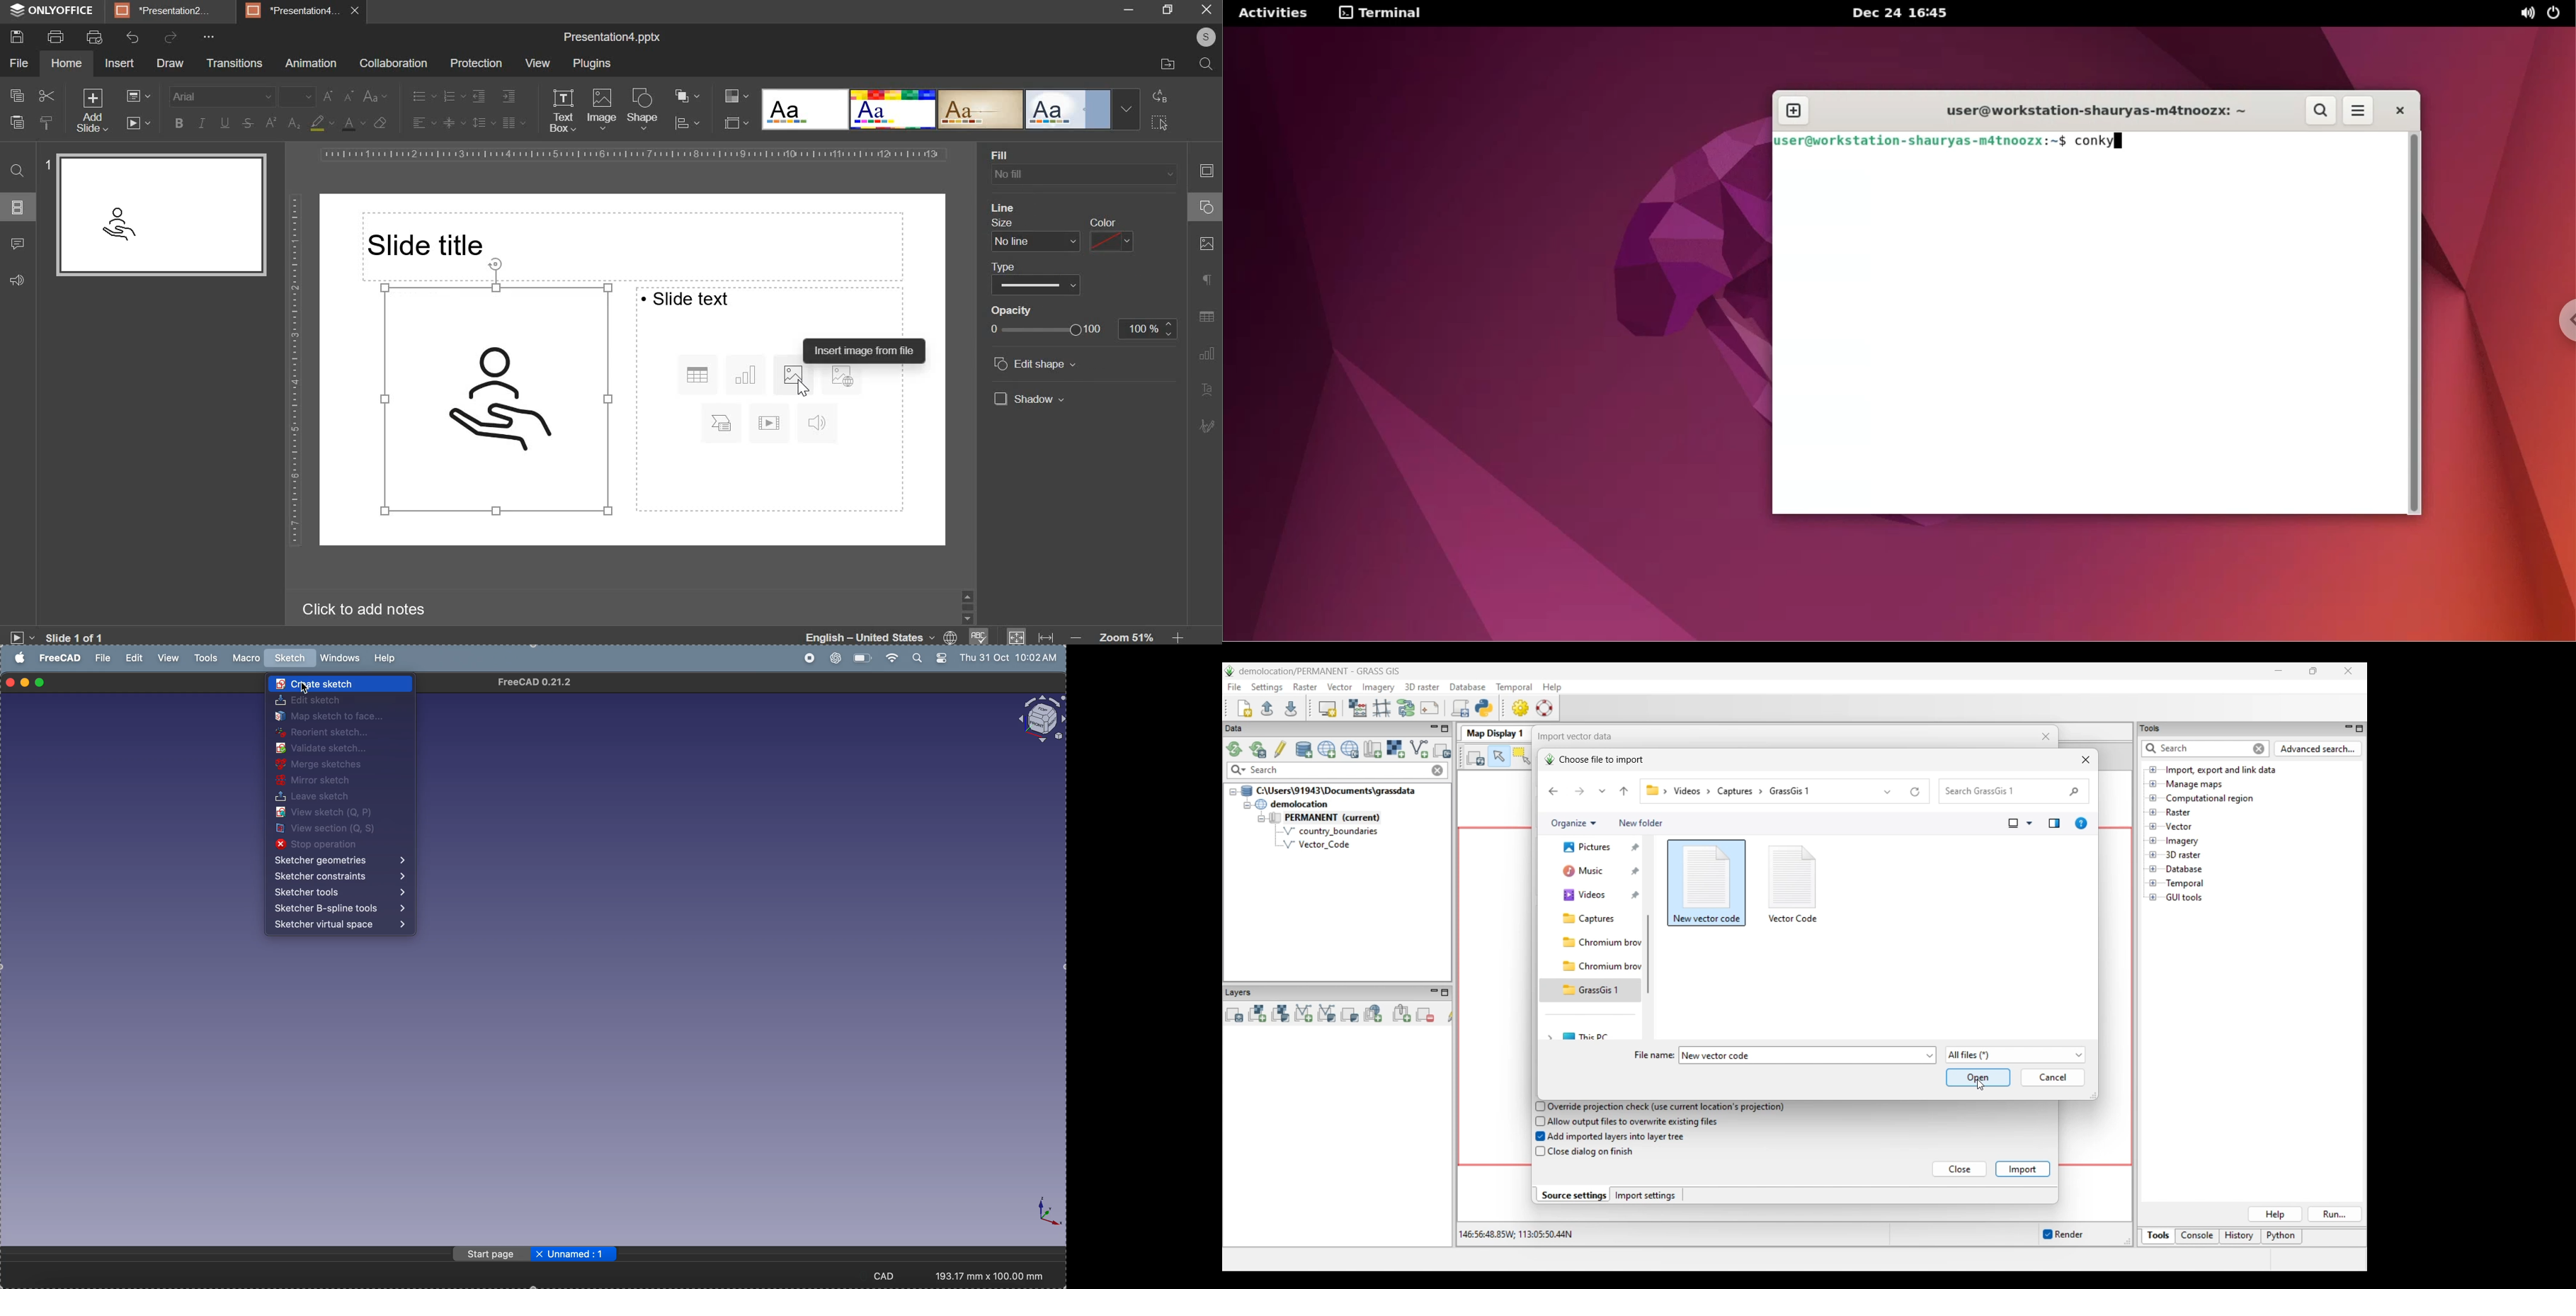  I want to click on comments, so click(18, 244).